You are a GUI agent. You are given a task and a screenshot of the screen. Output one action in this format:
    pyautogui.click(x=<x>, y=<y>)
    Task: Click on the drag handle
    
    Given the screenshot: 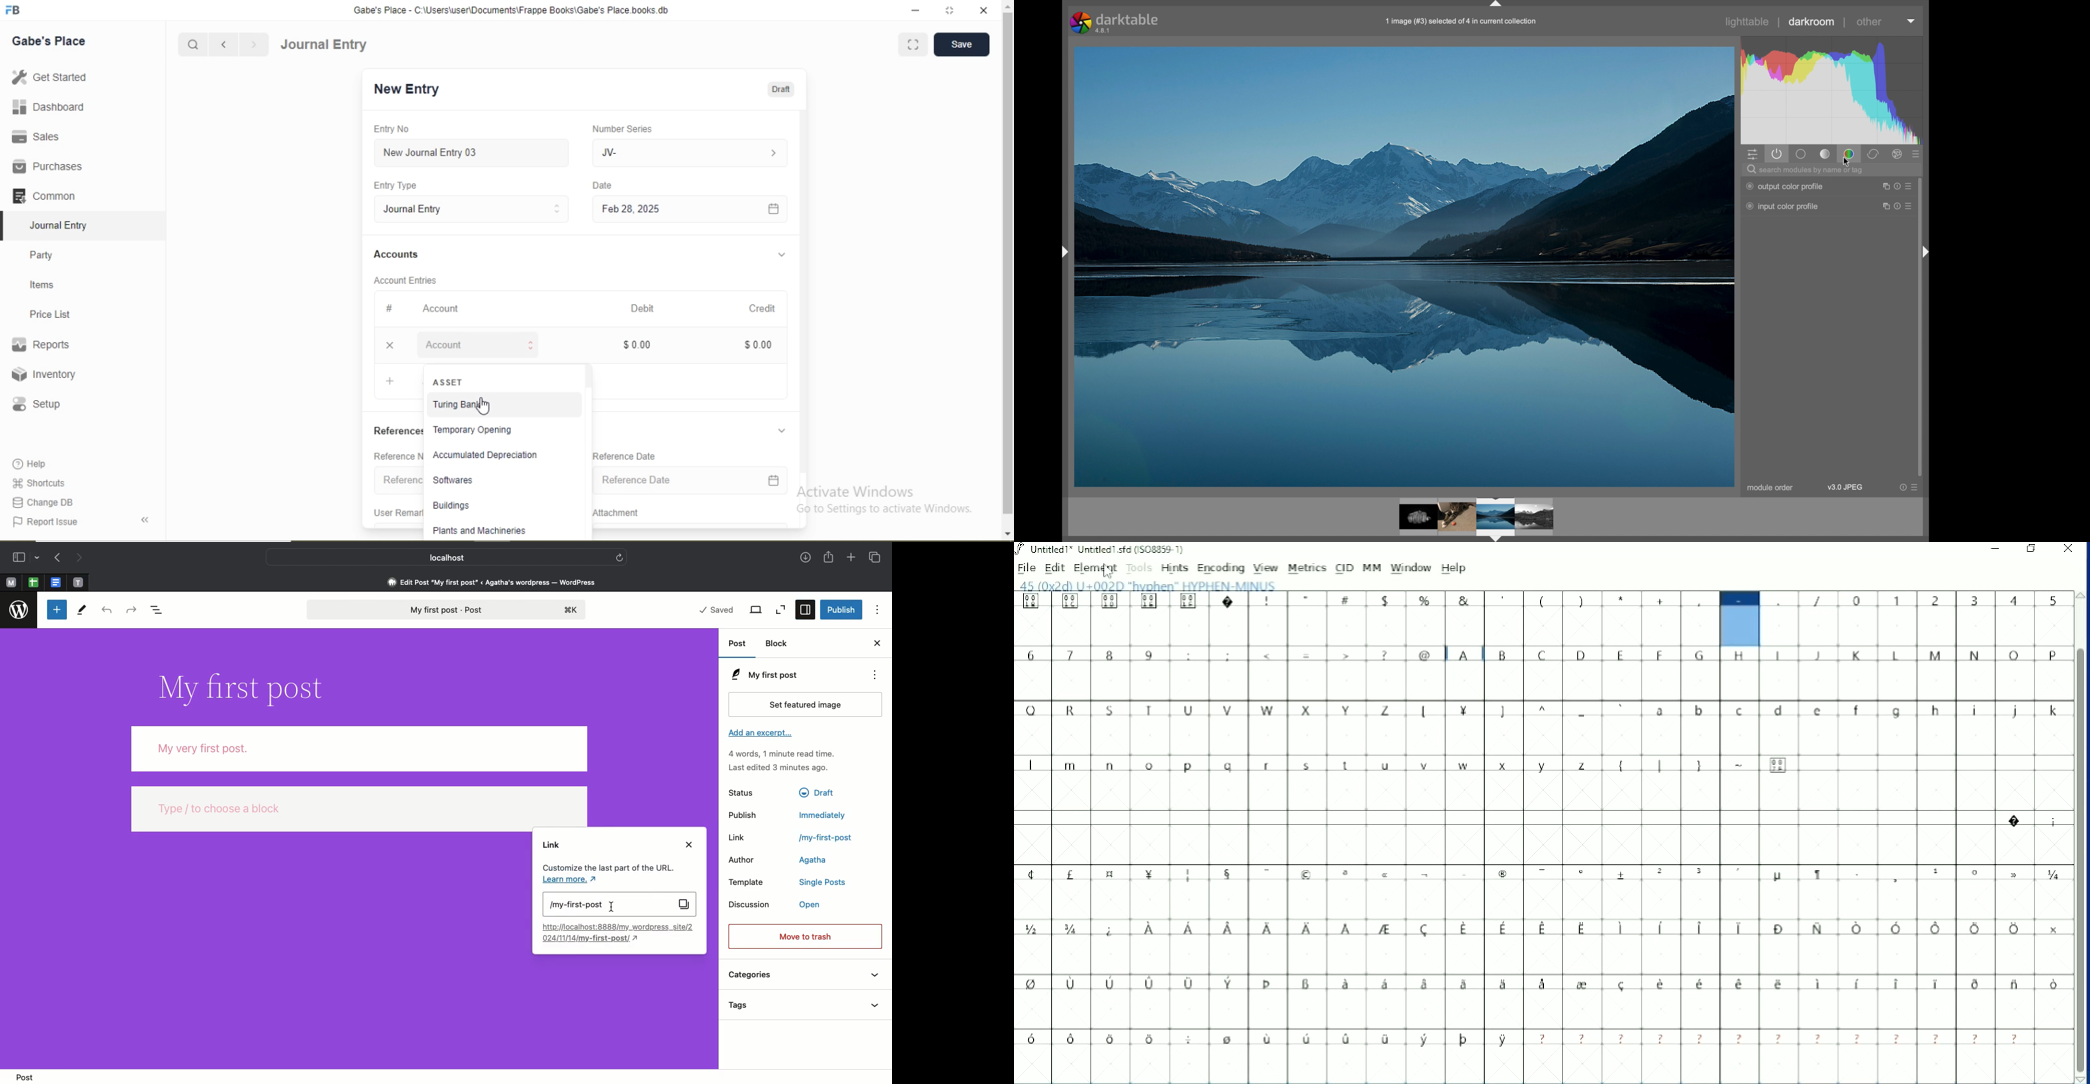 What is the action you would take?
    pyautogui.click(x=1496, y=5)
    